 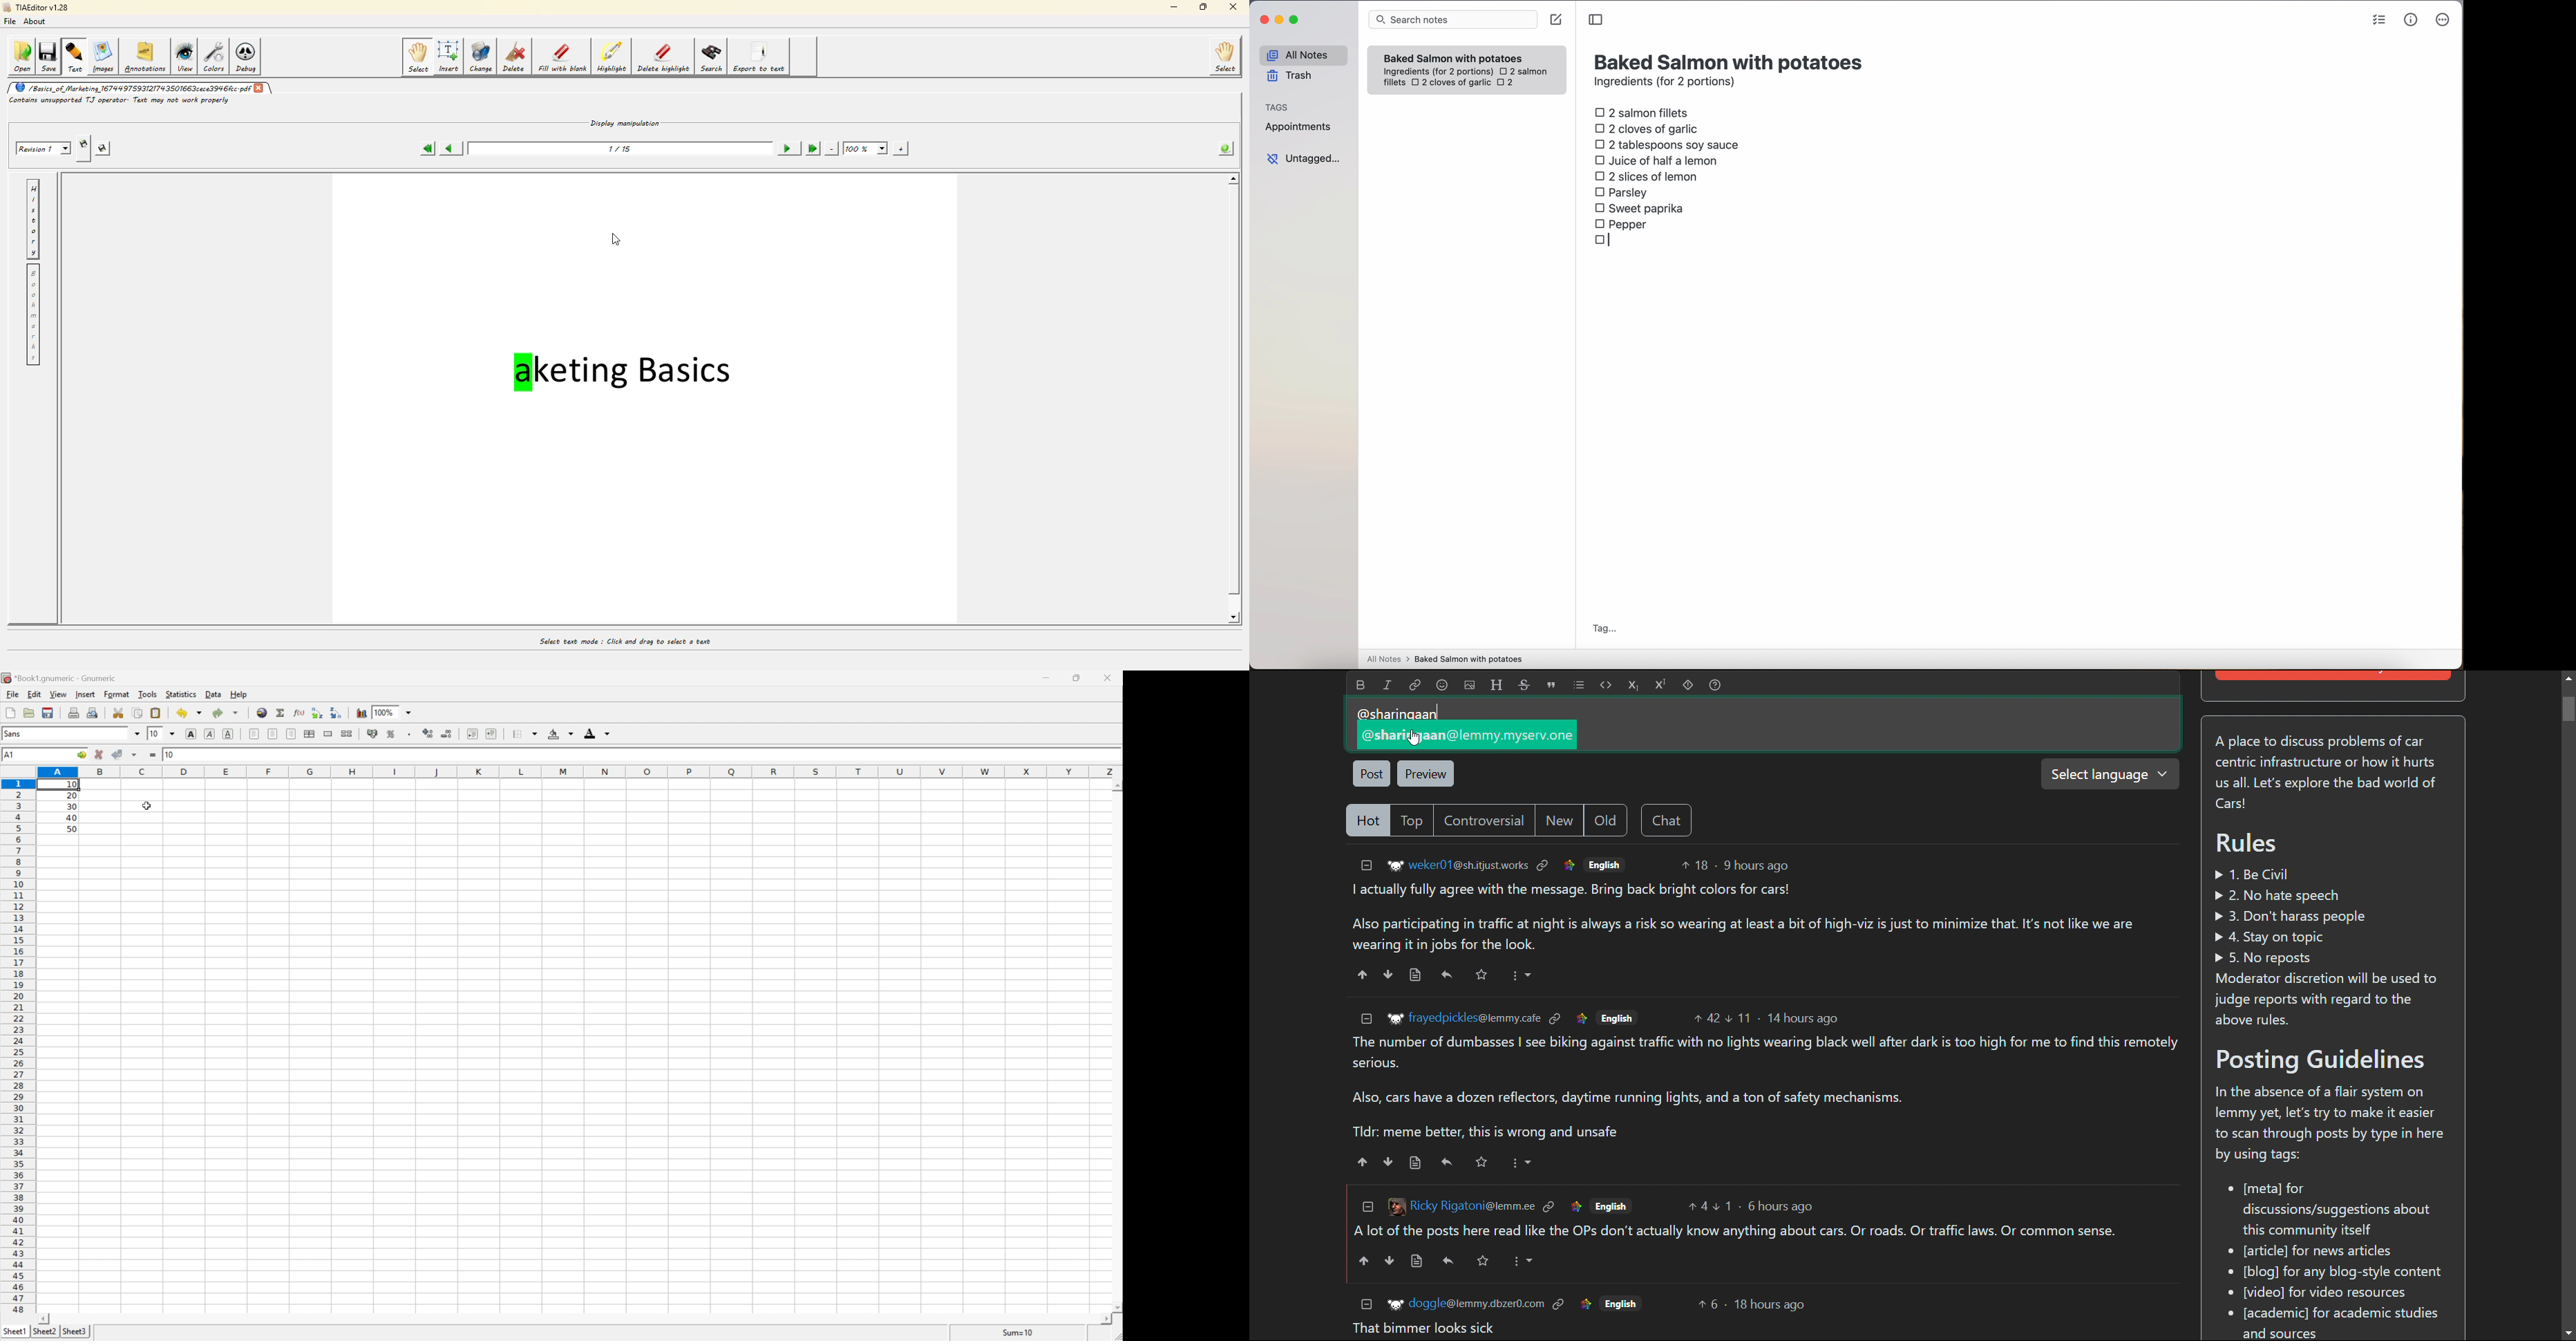 I want to click on Underline text, so click(x=228, y=735).